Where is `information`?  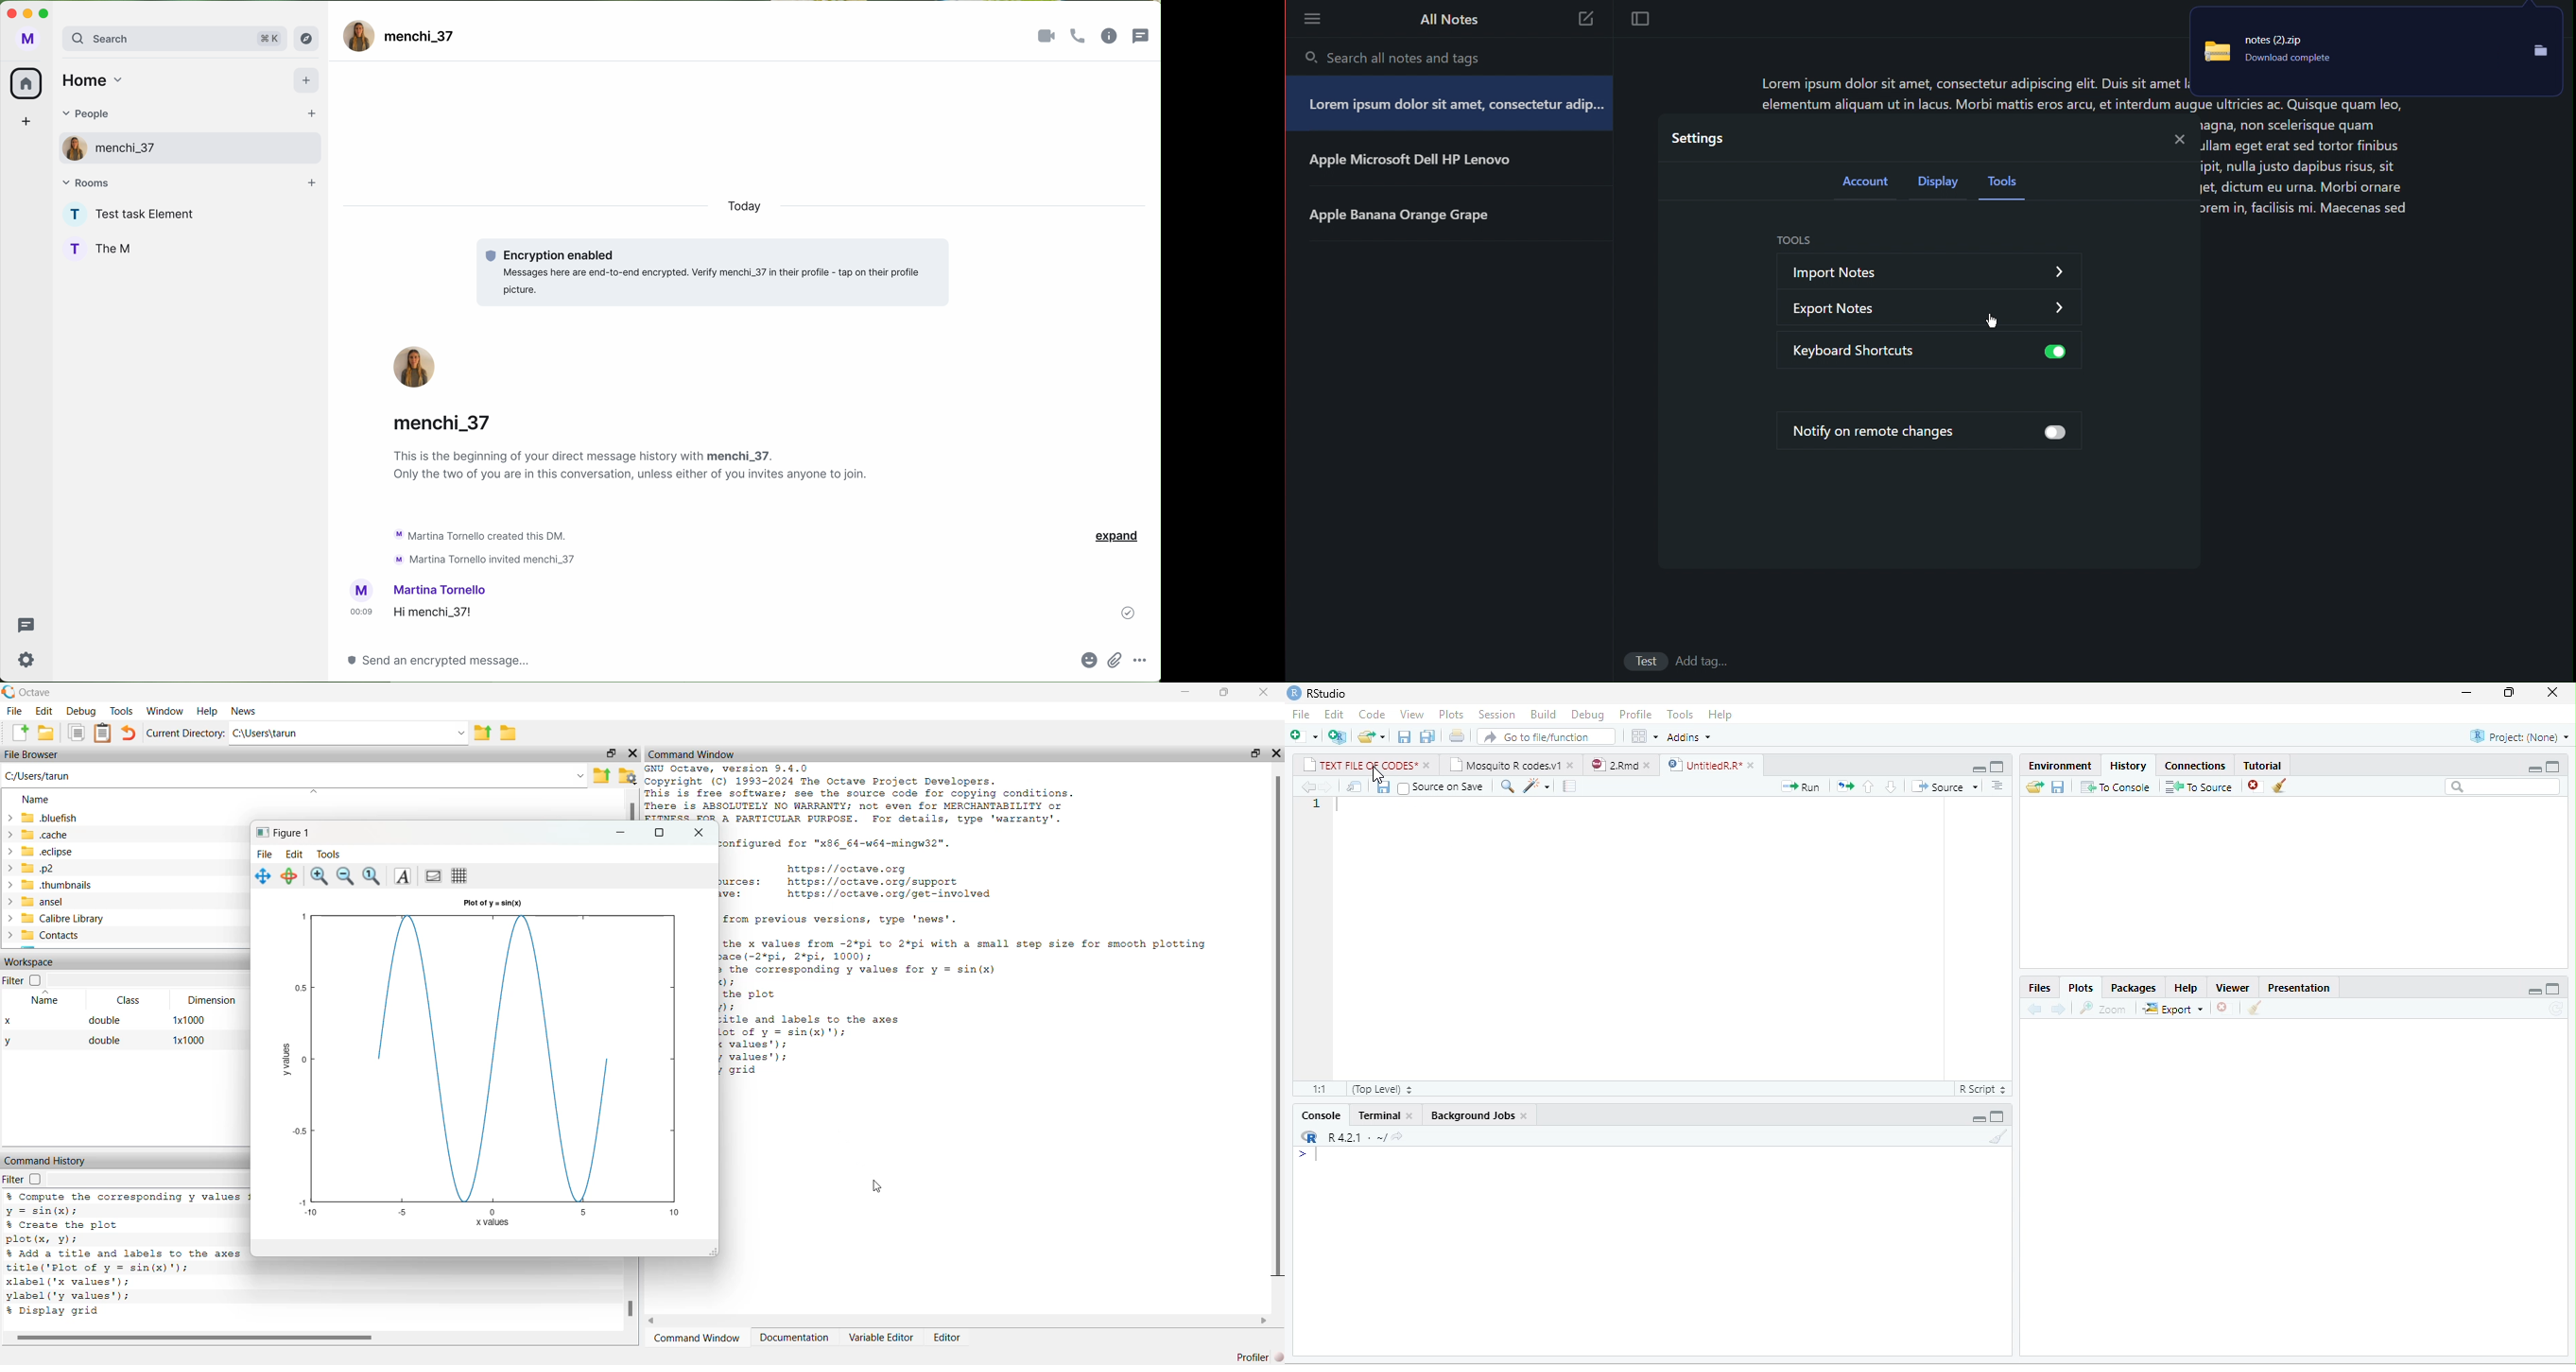 information is located at coordinates (1110, 37).